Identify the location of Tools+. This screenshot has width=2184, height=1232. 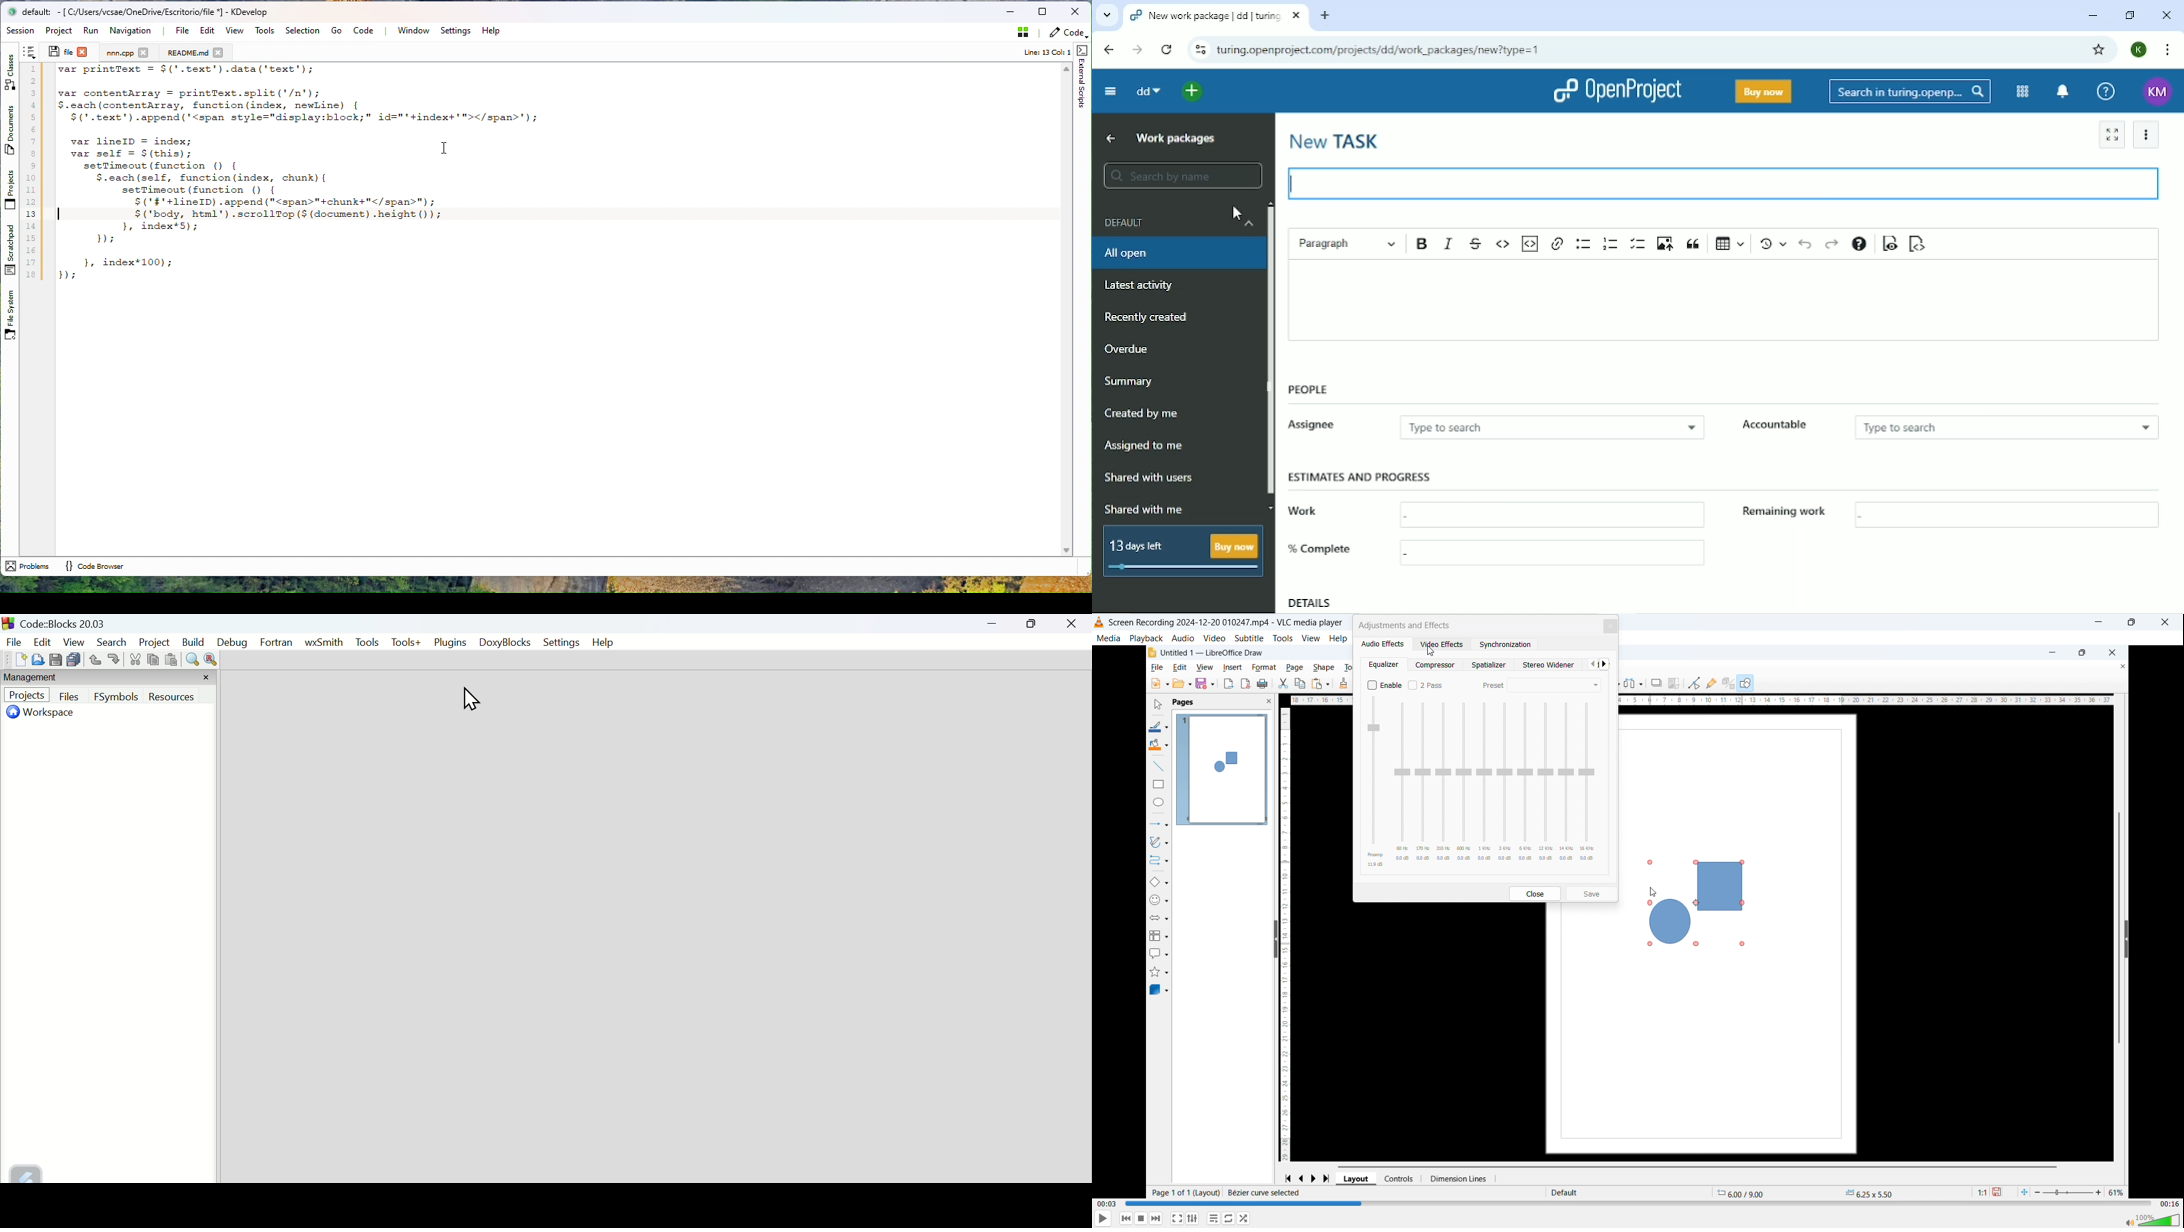
(406, 643).